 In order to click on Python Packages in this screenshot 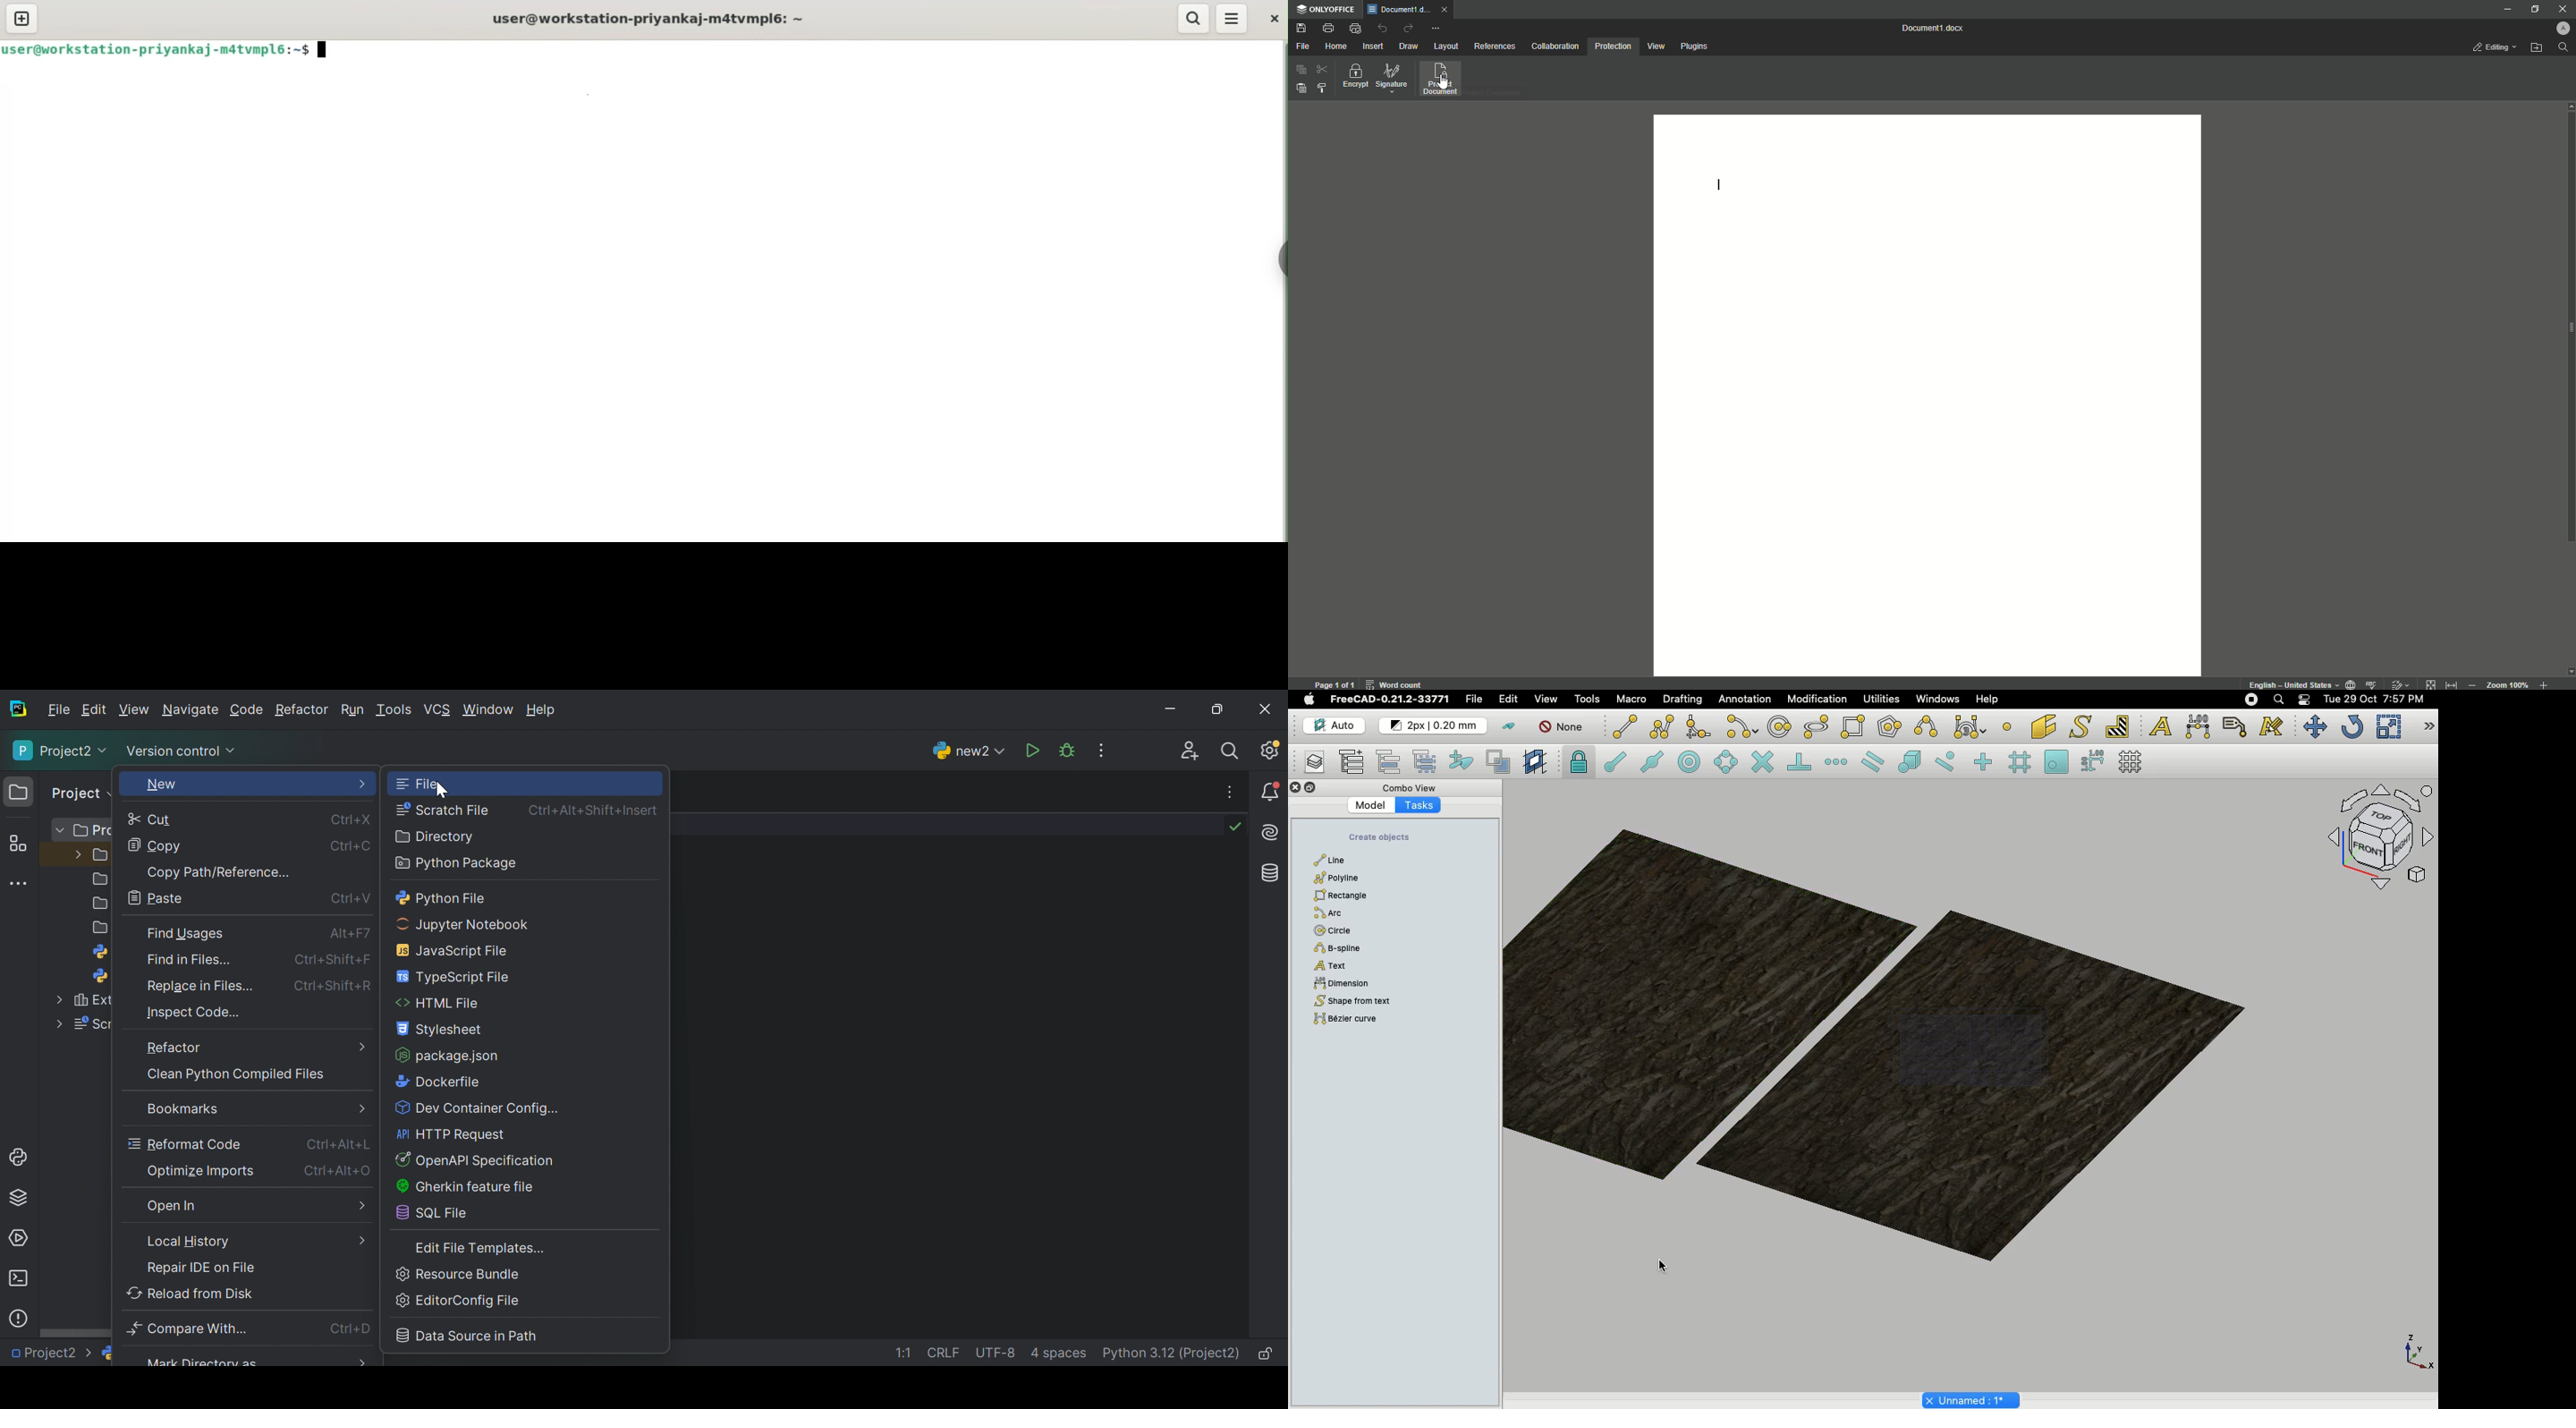, I will do `click(24, 1200)`.